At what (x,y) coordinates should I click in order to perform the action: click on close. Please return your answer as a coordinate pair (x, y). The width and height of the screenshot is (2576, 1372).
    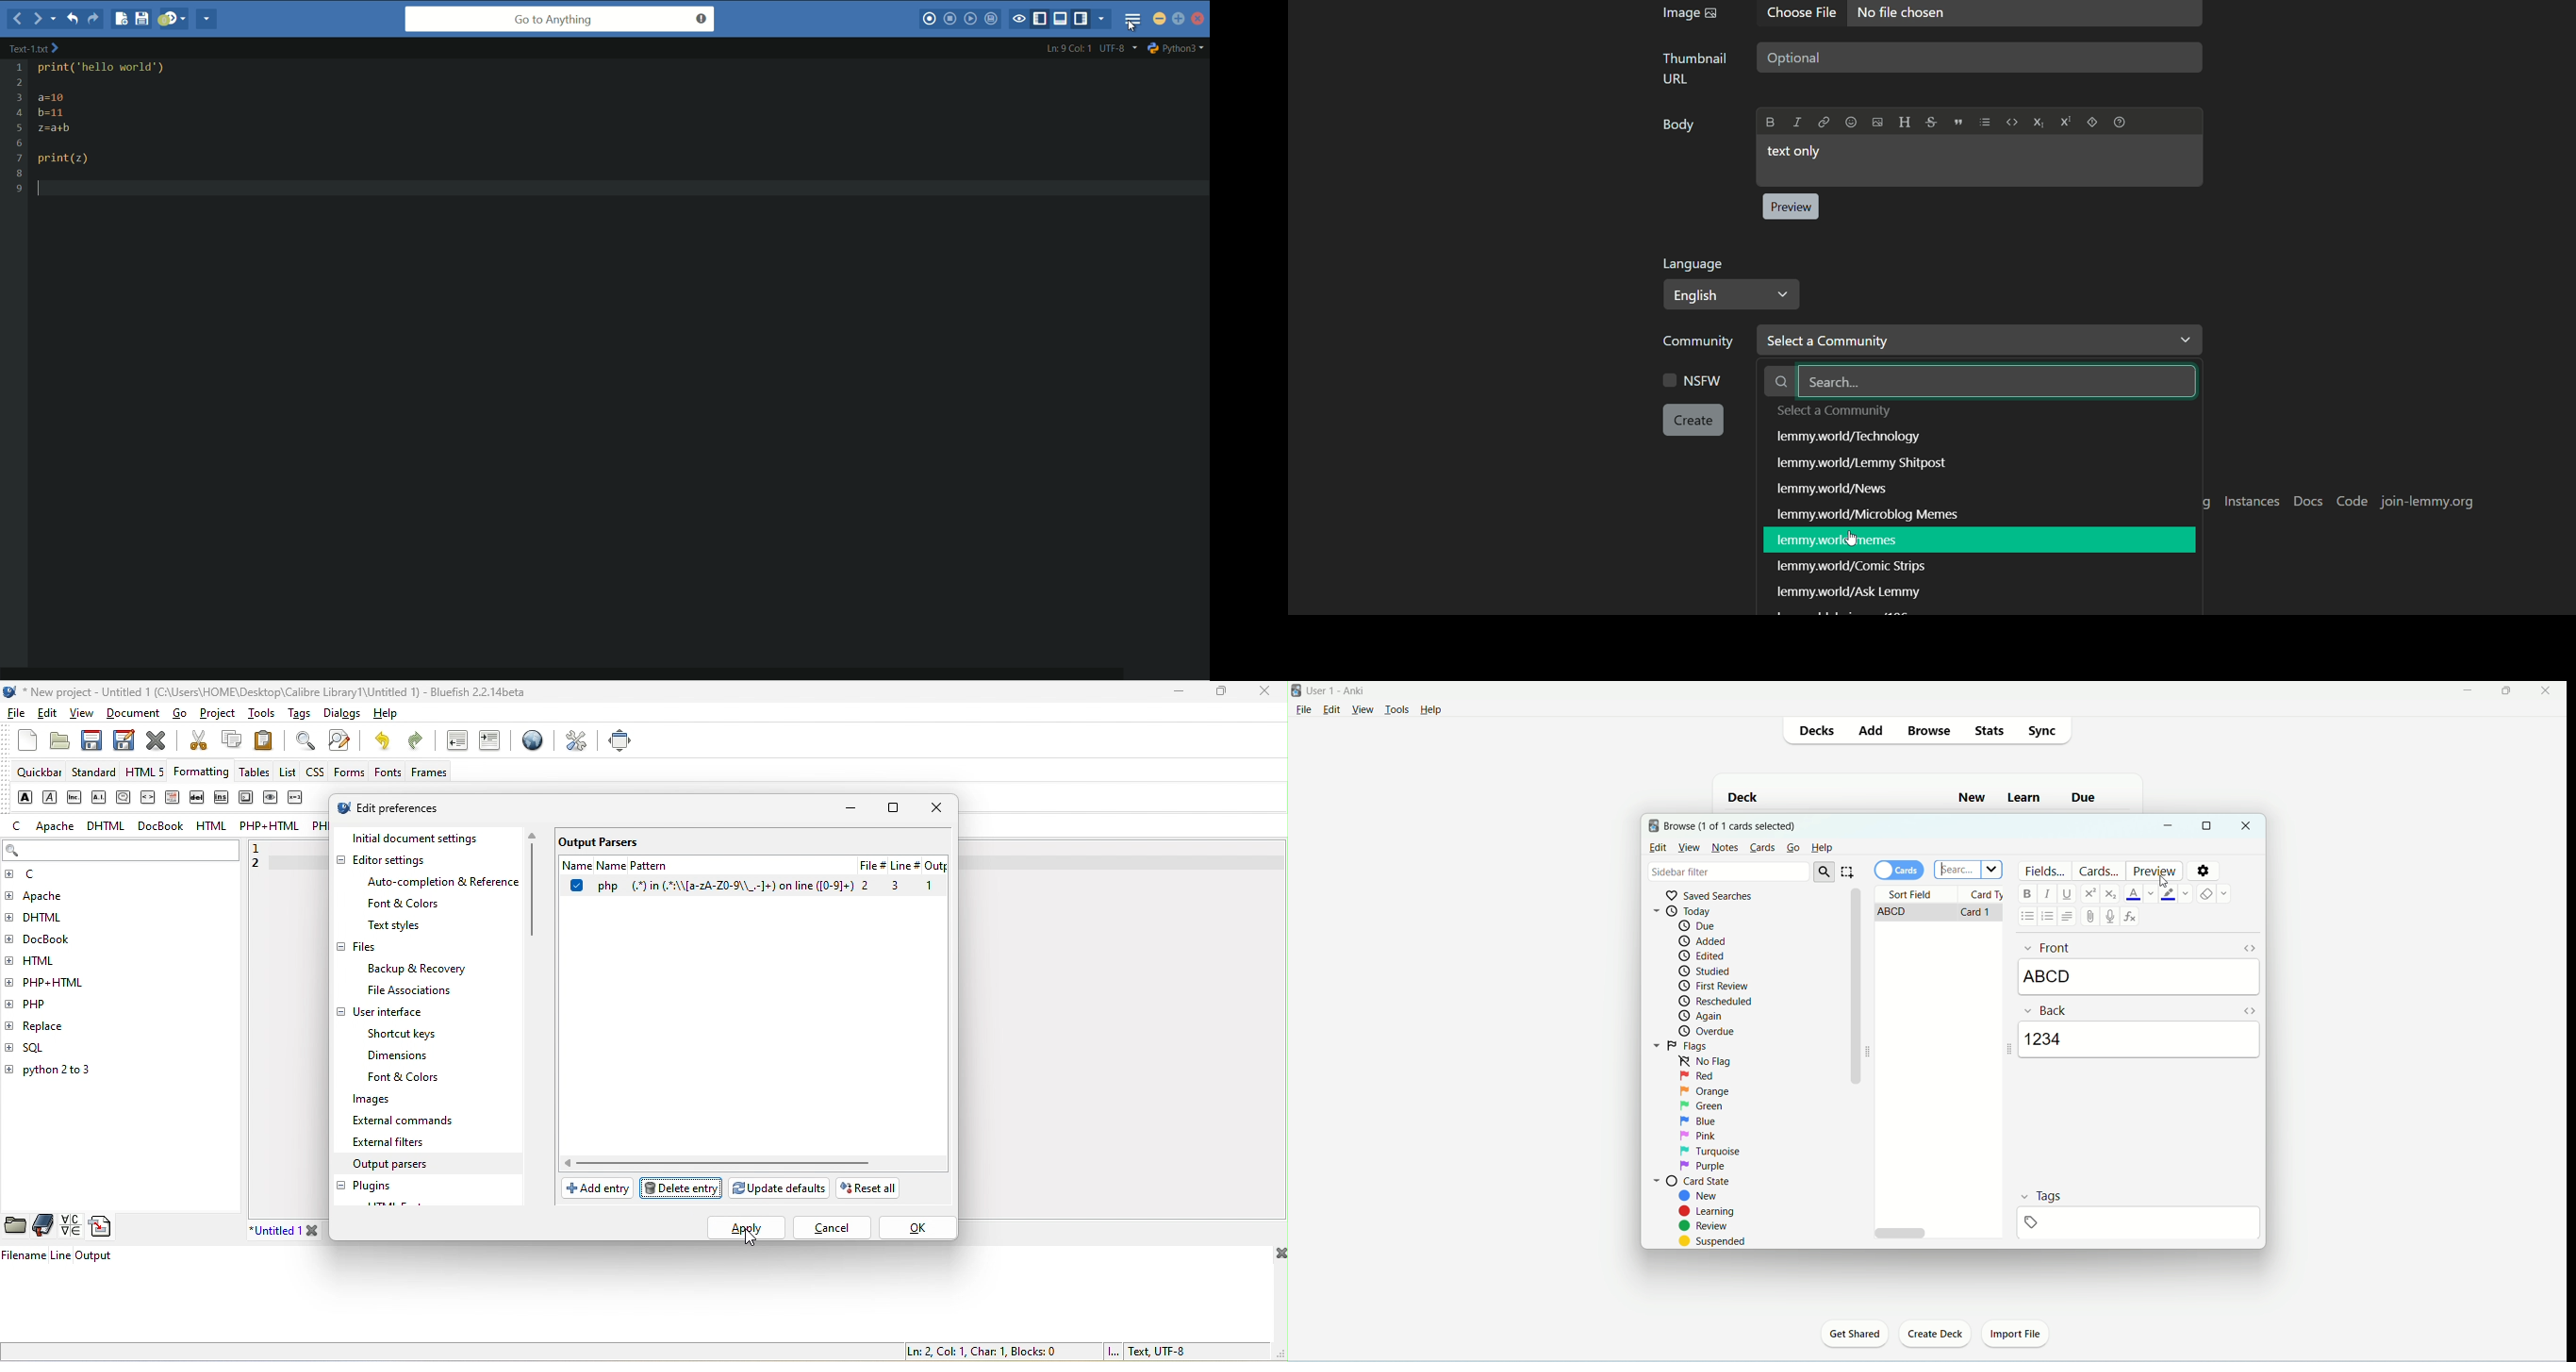
    Looking at the image, I should click on (933, 808).